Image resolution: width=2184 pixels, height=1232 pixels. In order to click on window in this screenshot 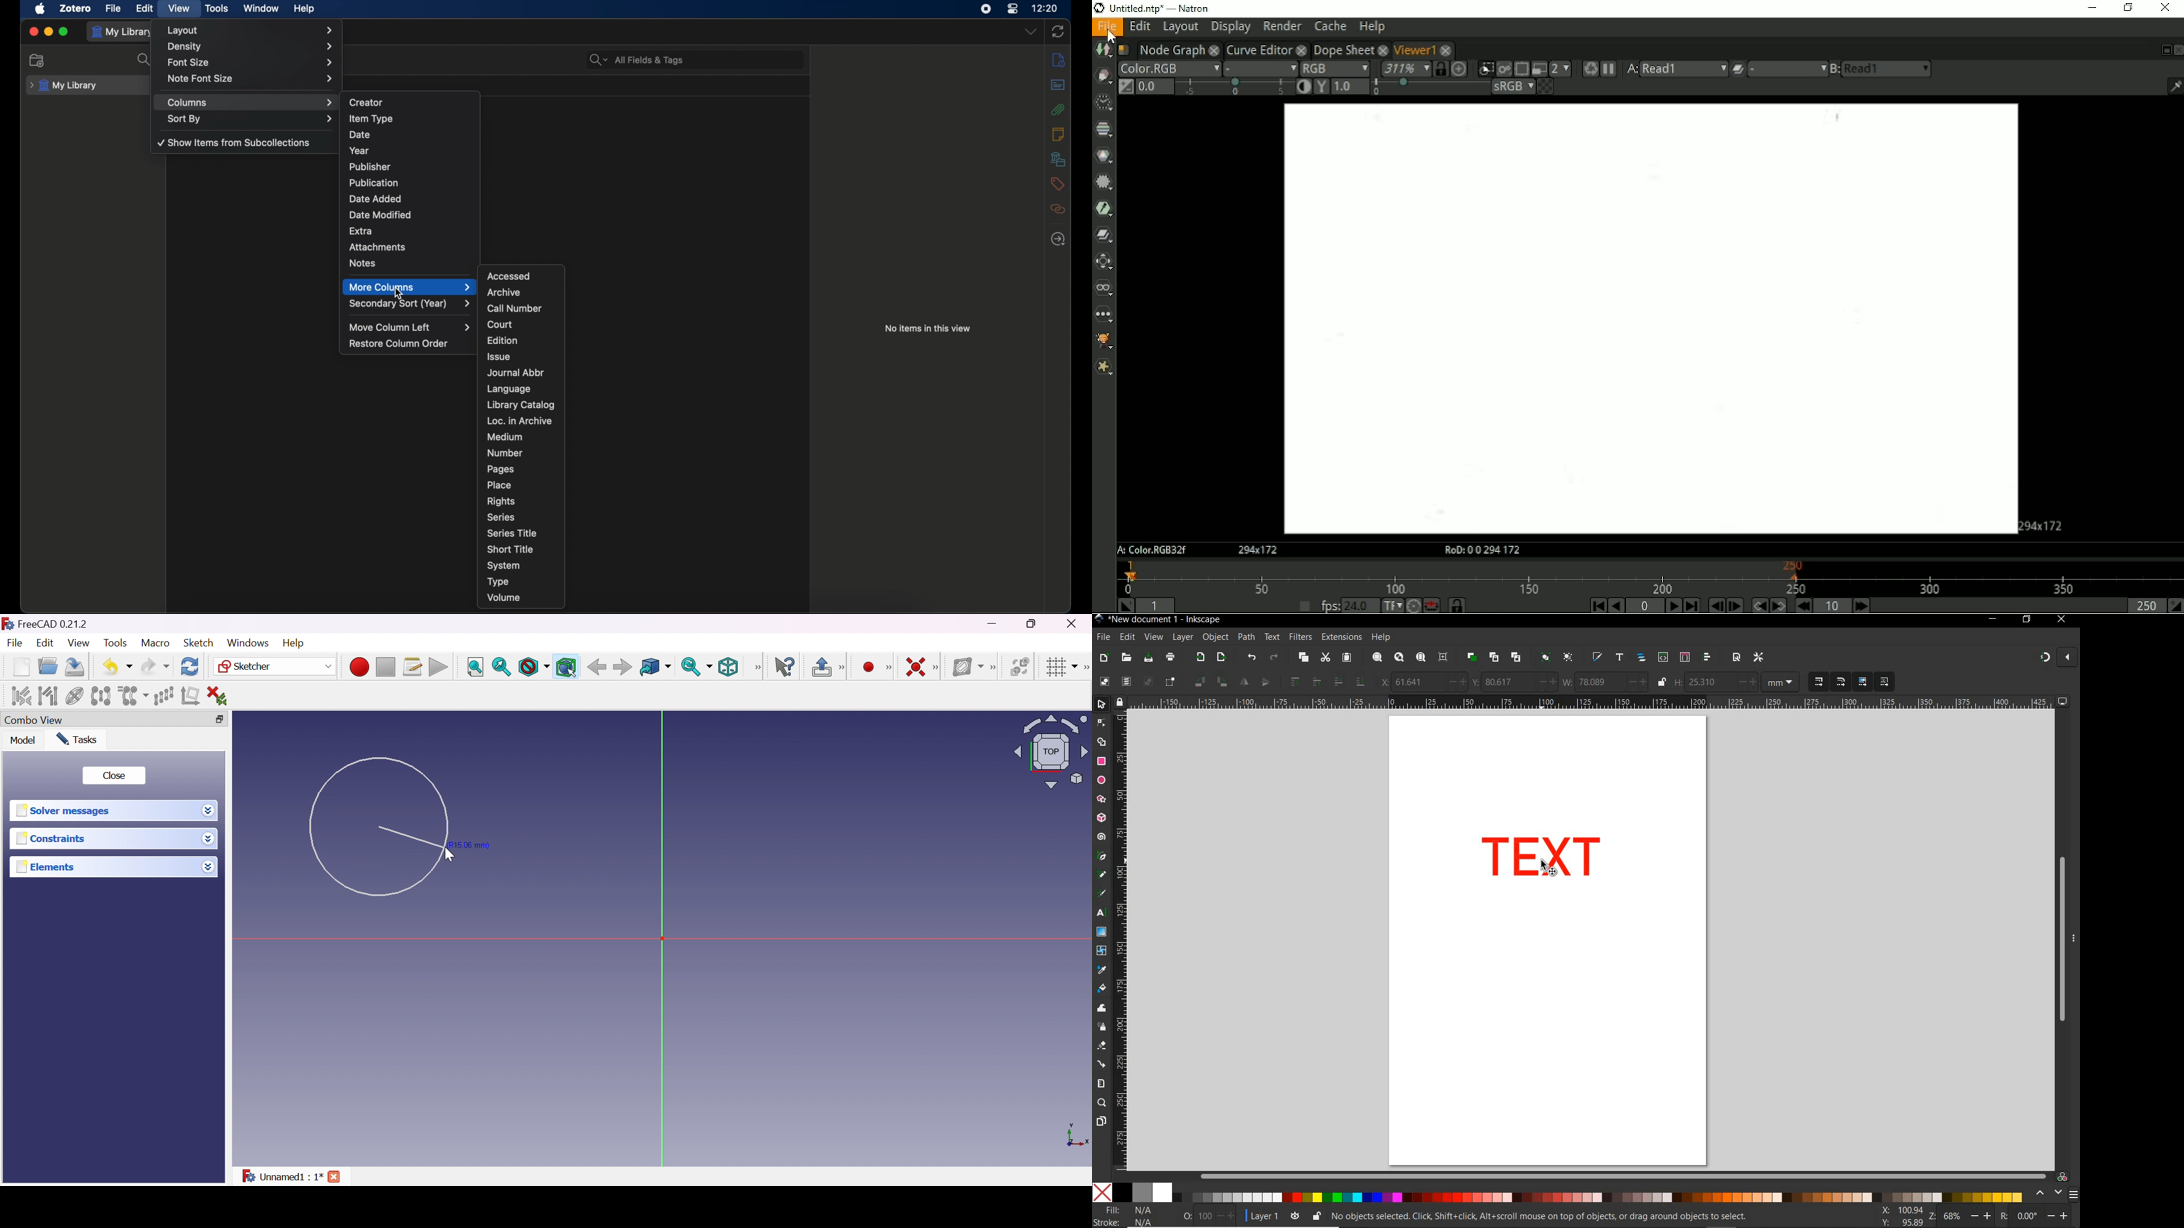, I will do `click(260, 9)`.